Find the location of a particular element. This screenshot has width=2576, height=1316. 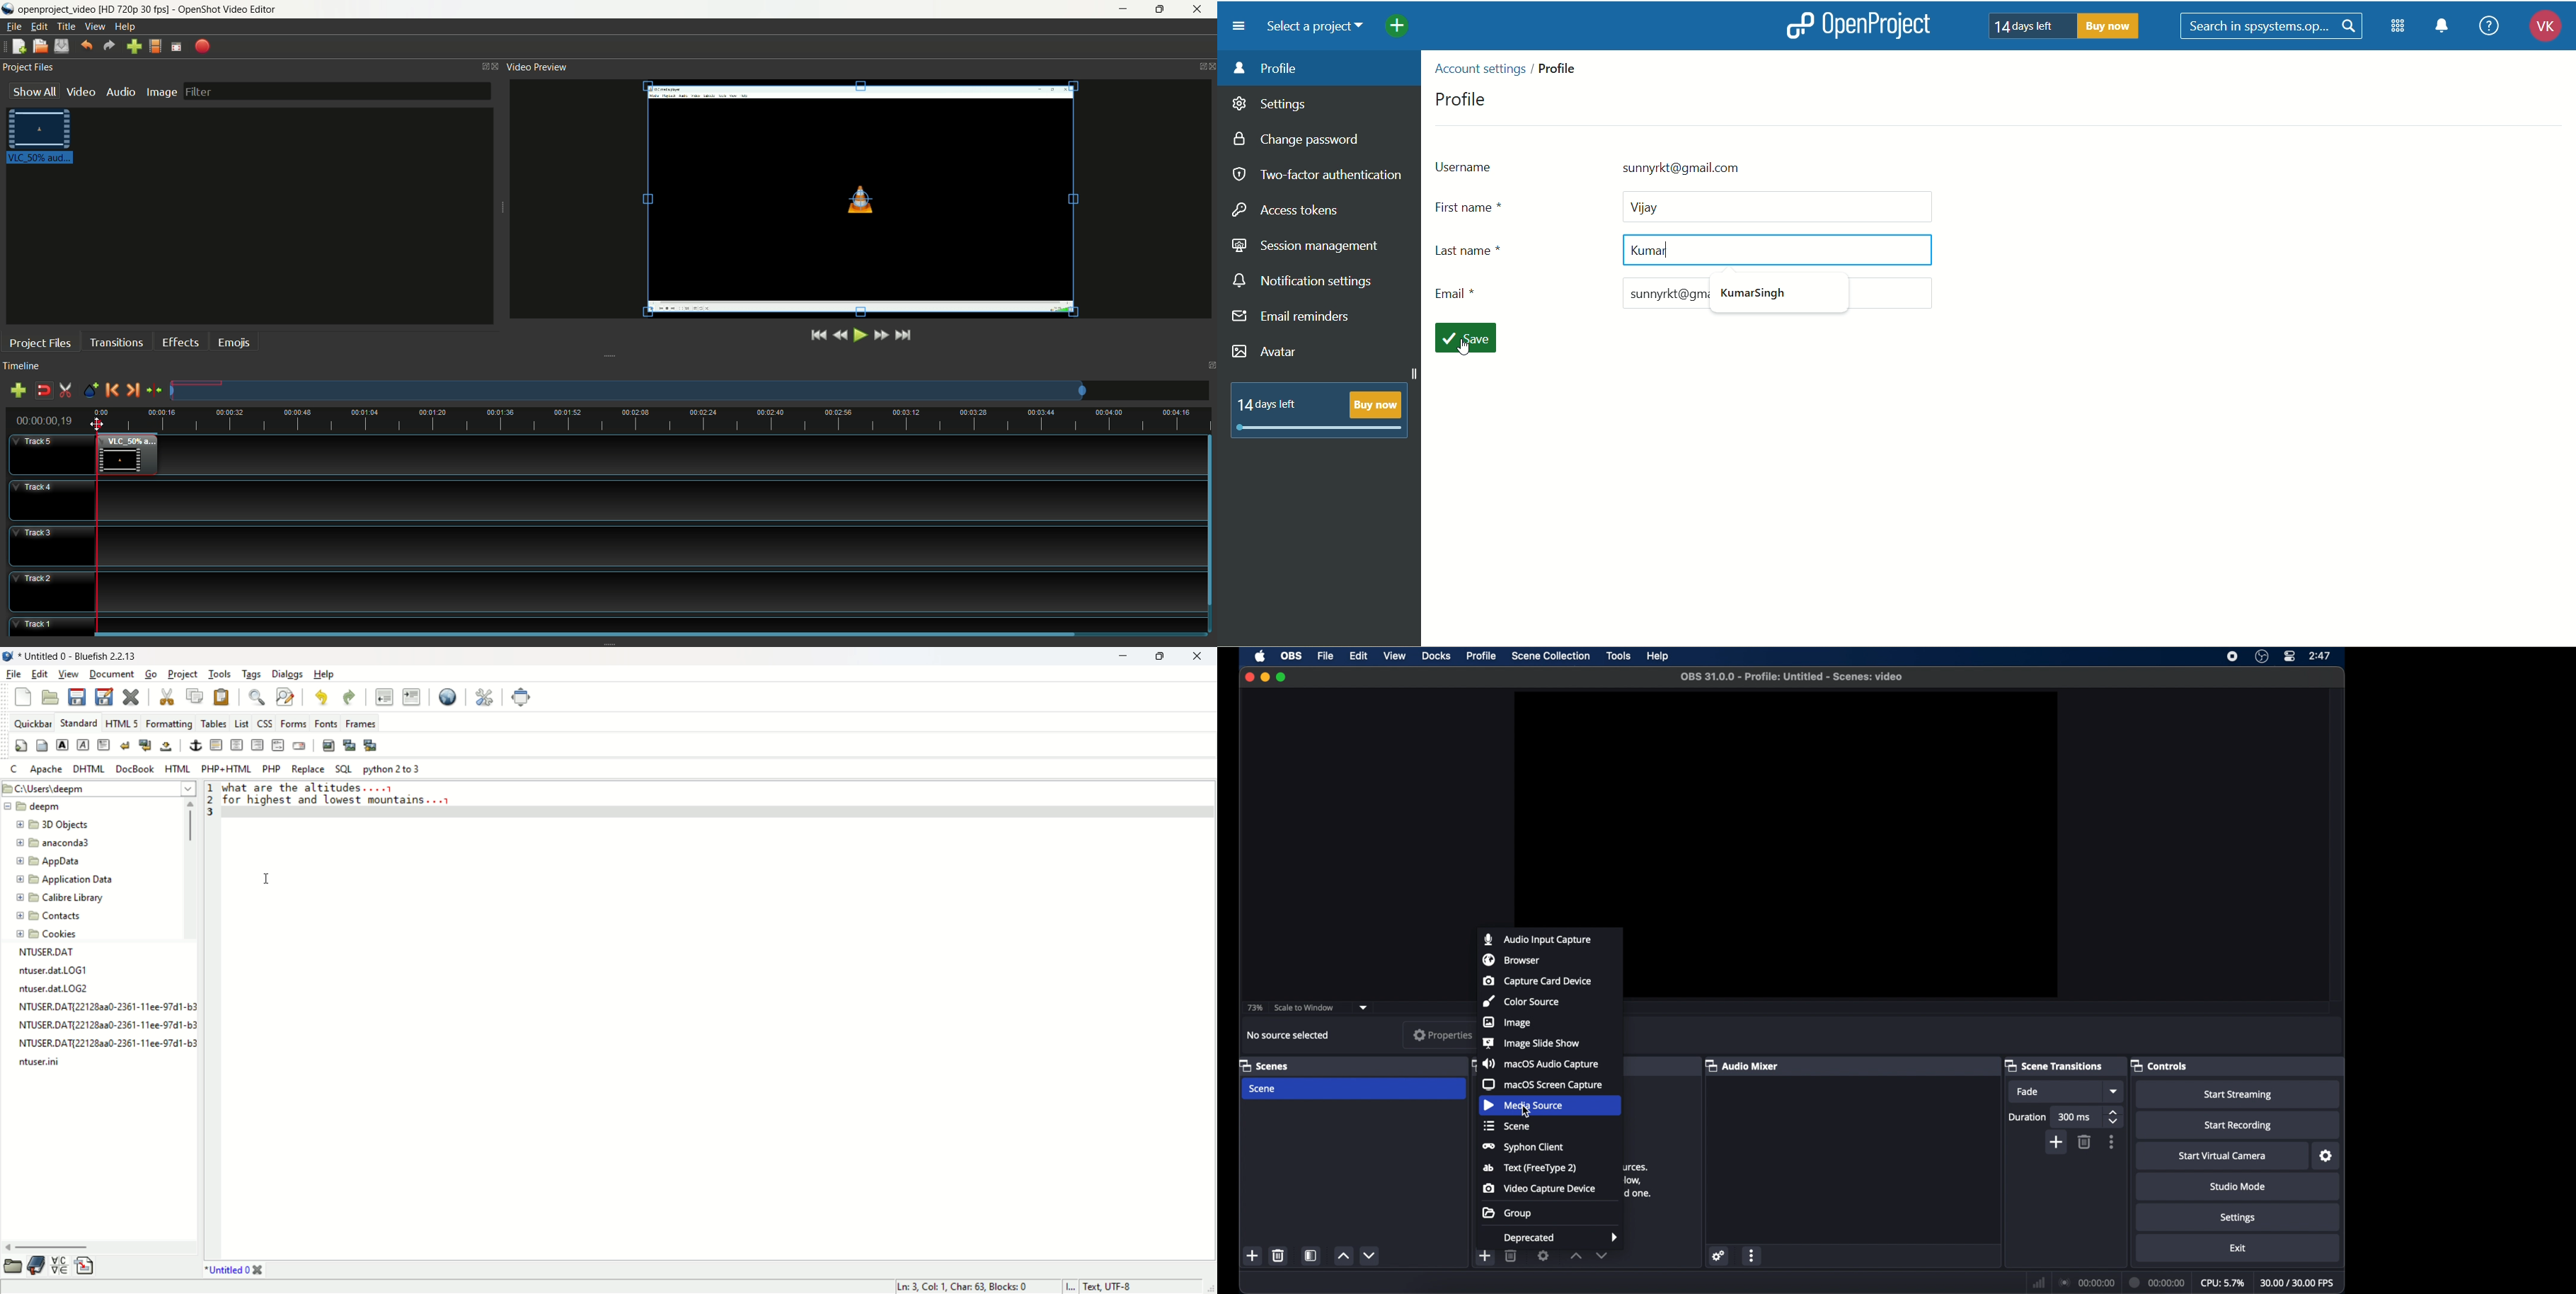

image slide show is located at coordinates (1533, 1043).